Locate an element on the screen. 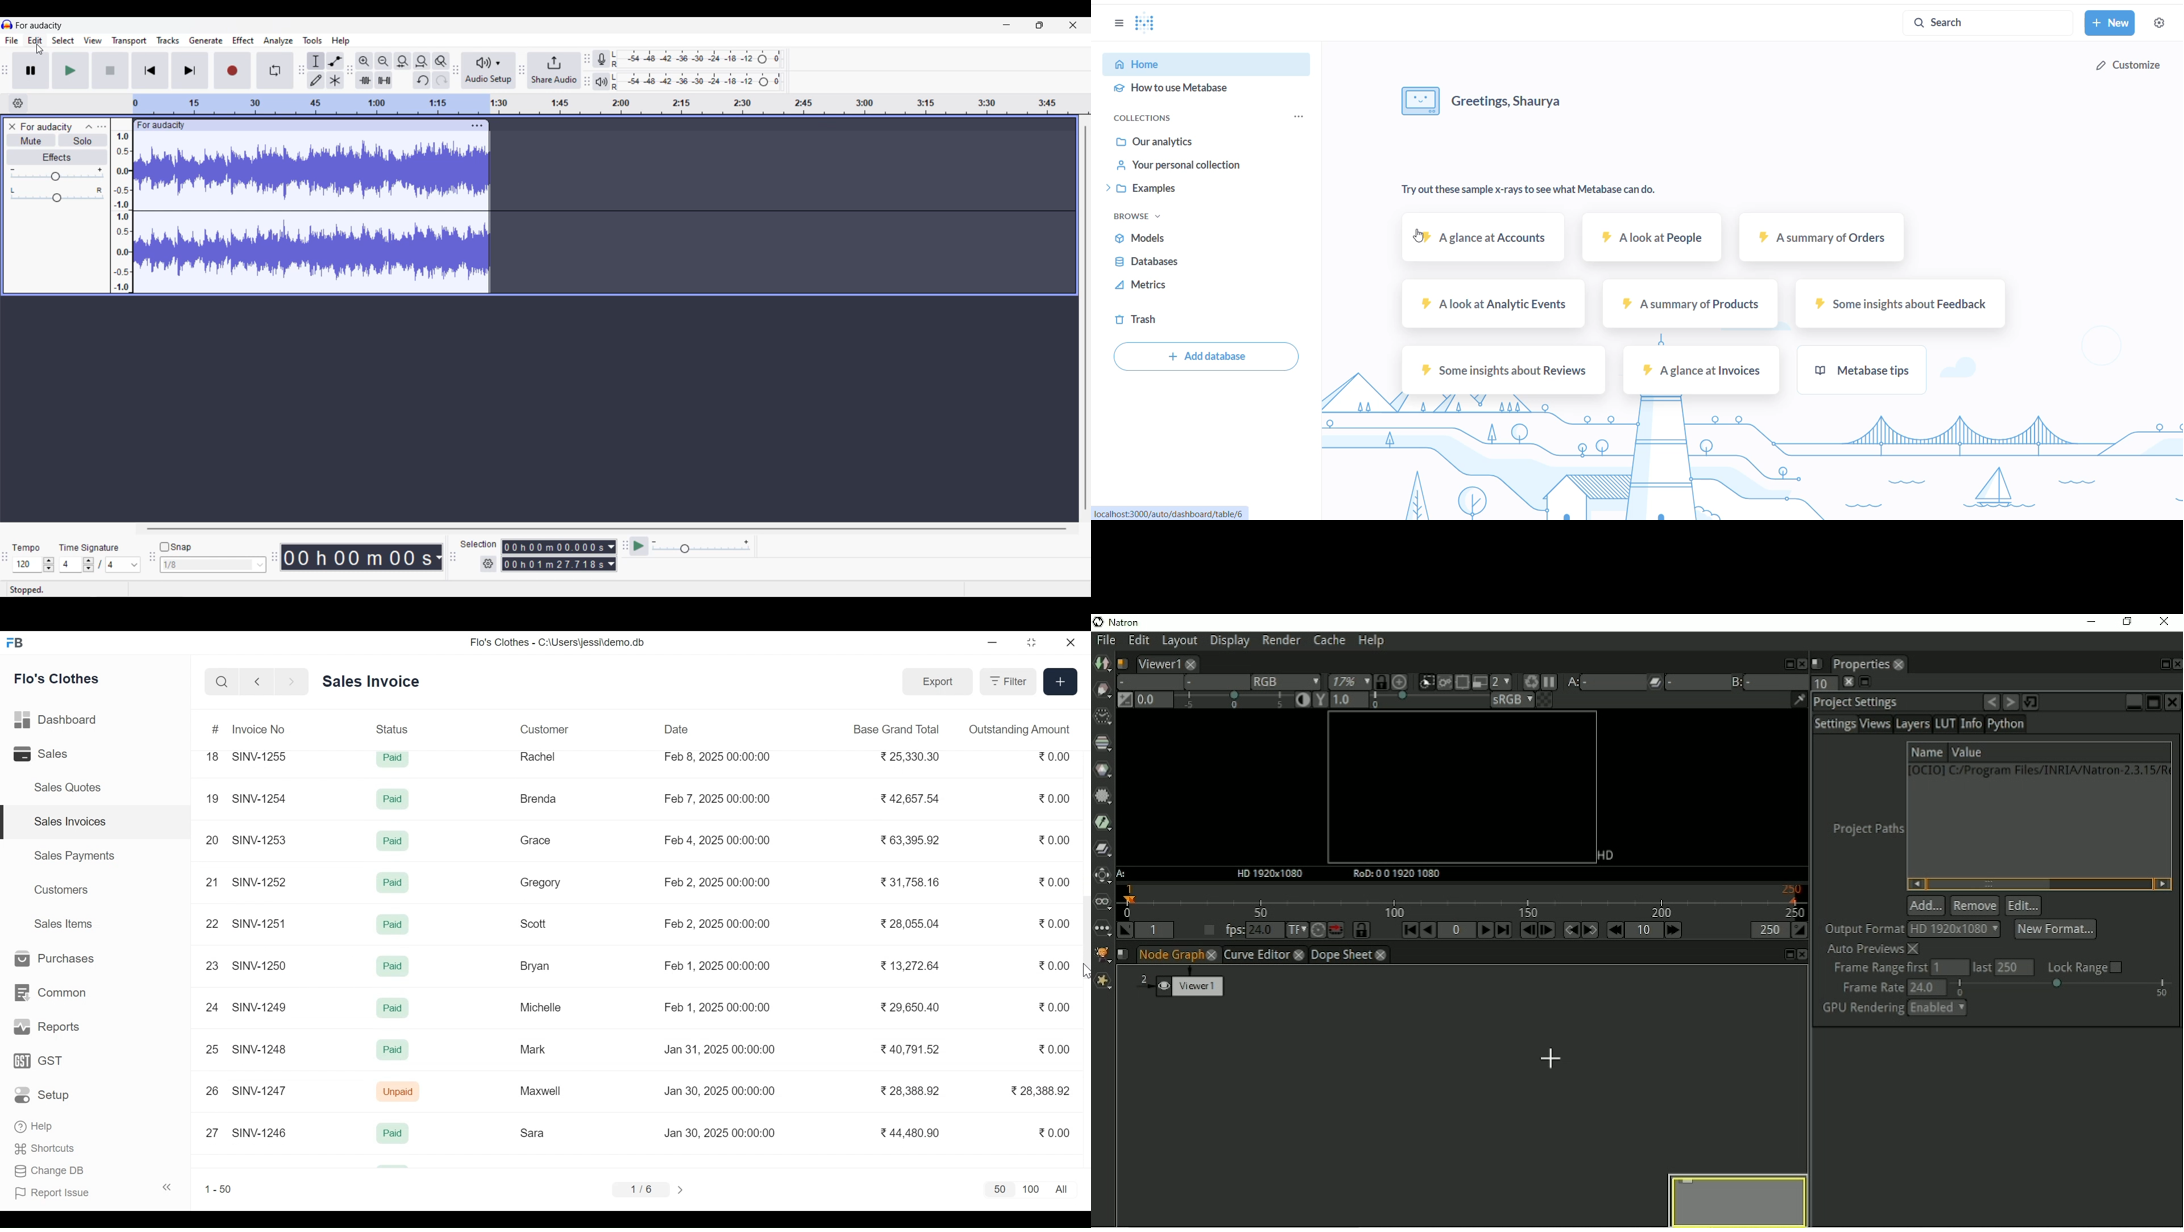  Frappe Book Desktop Icon is located at coordinates (19, 643).